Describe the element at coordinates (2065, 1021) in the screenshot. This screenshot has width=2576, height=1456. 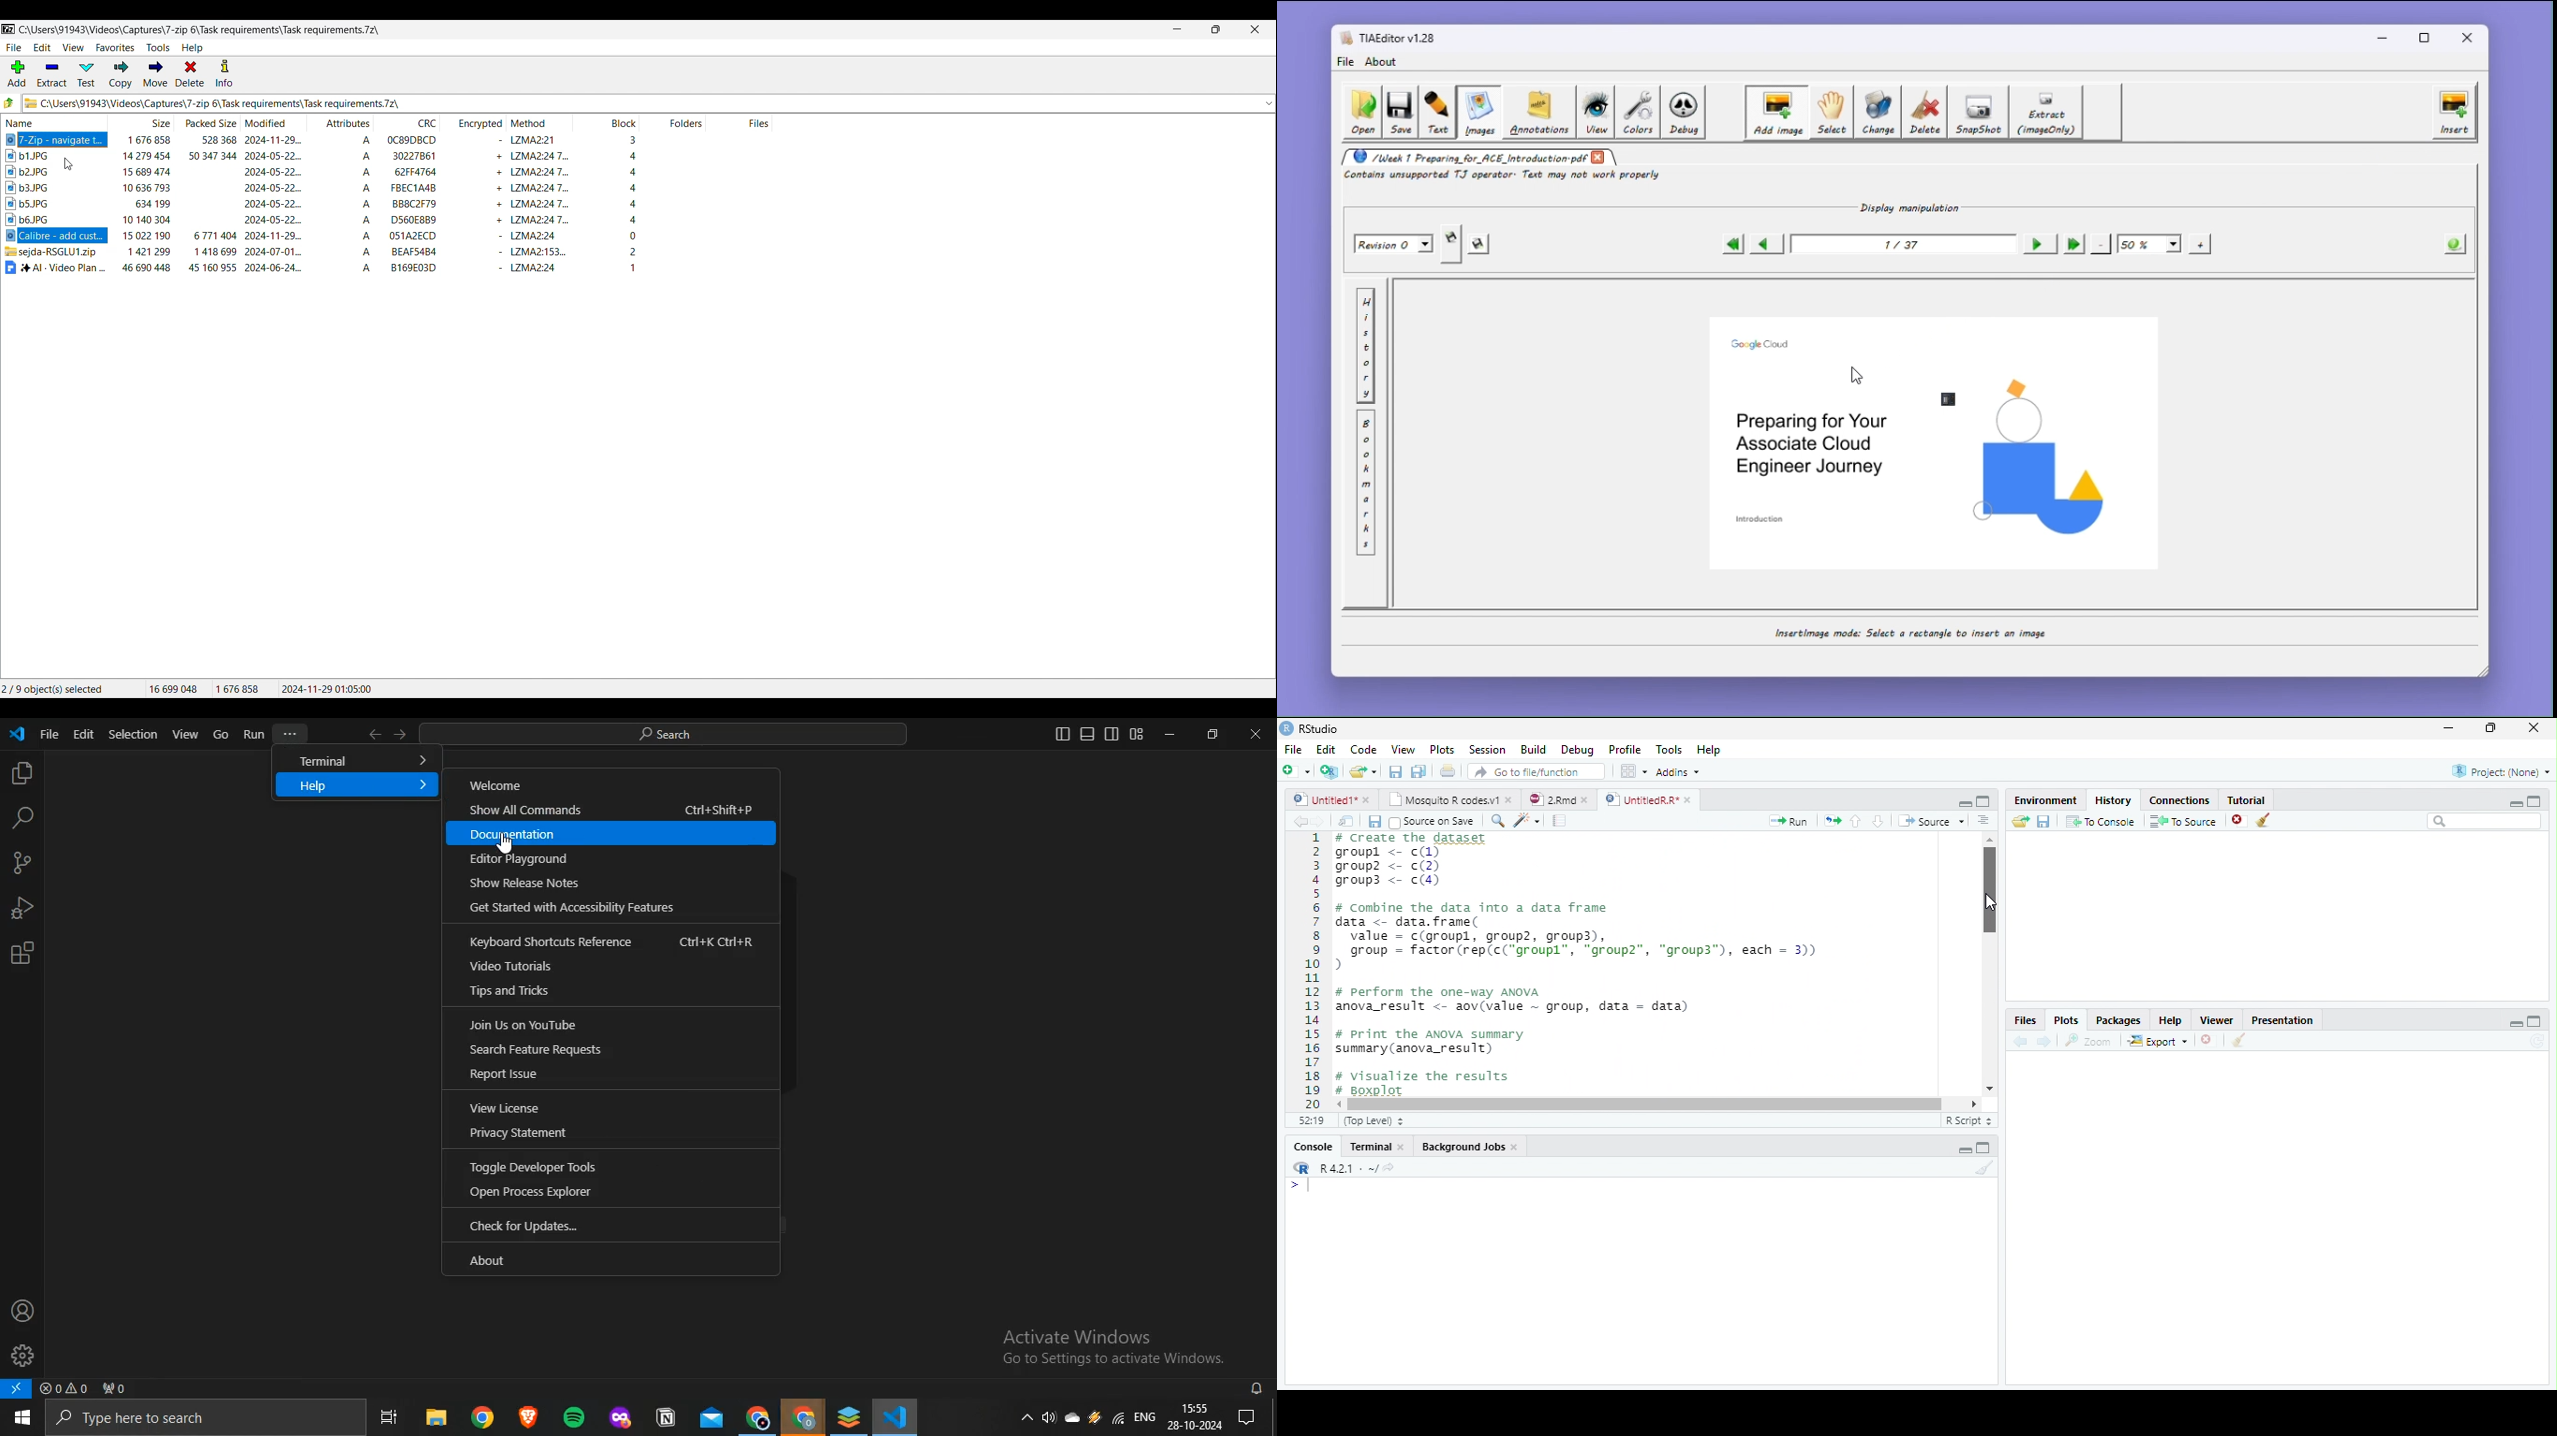
I see `Plots` at that location.